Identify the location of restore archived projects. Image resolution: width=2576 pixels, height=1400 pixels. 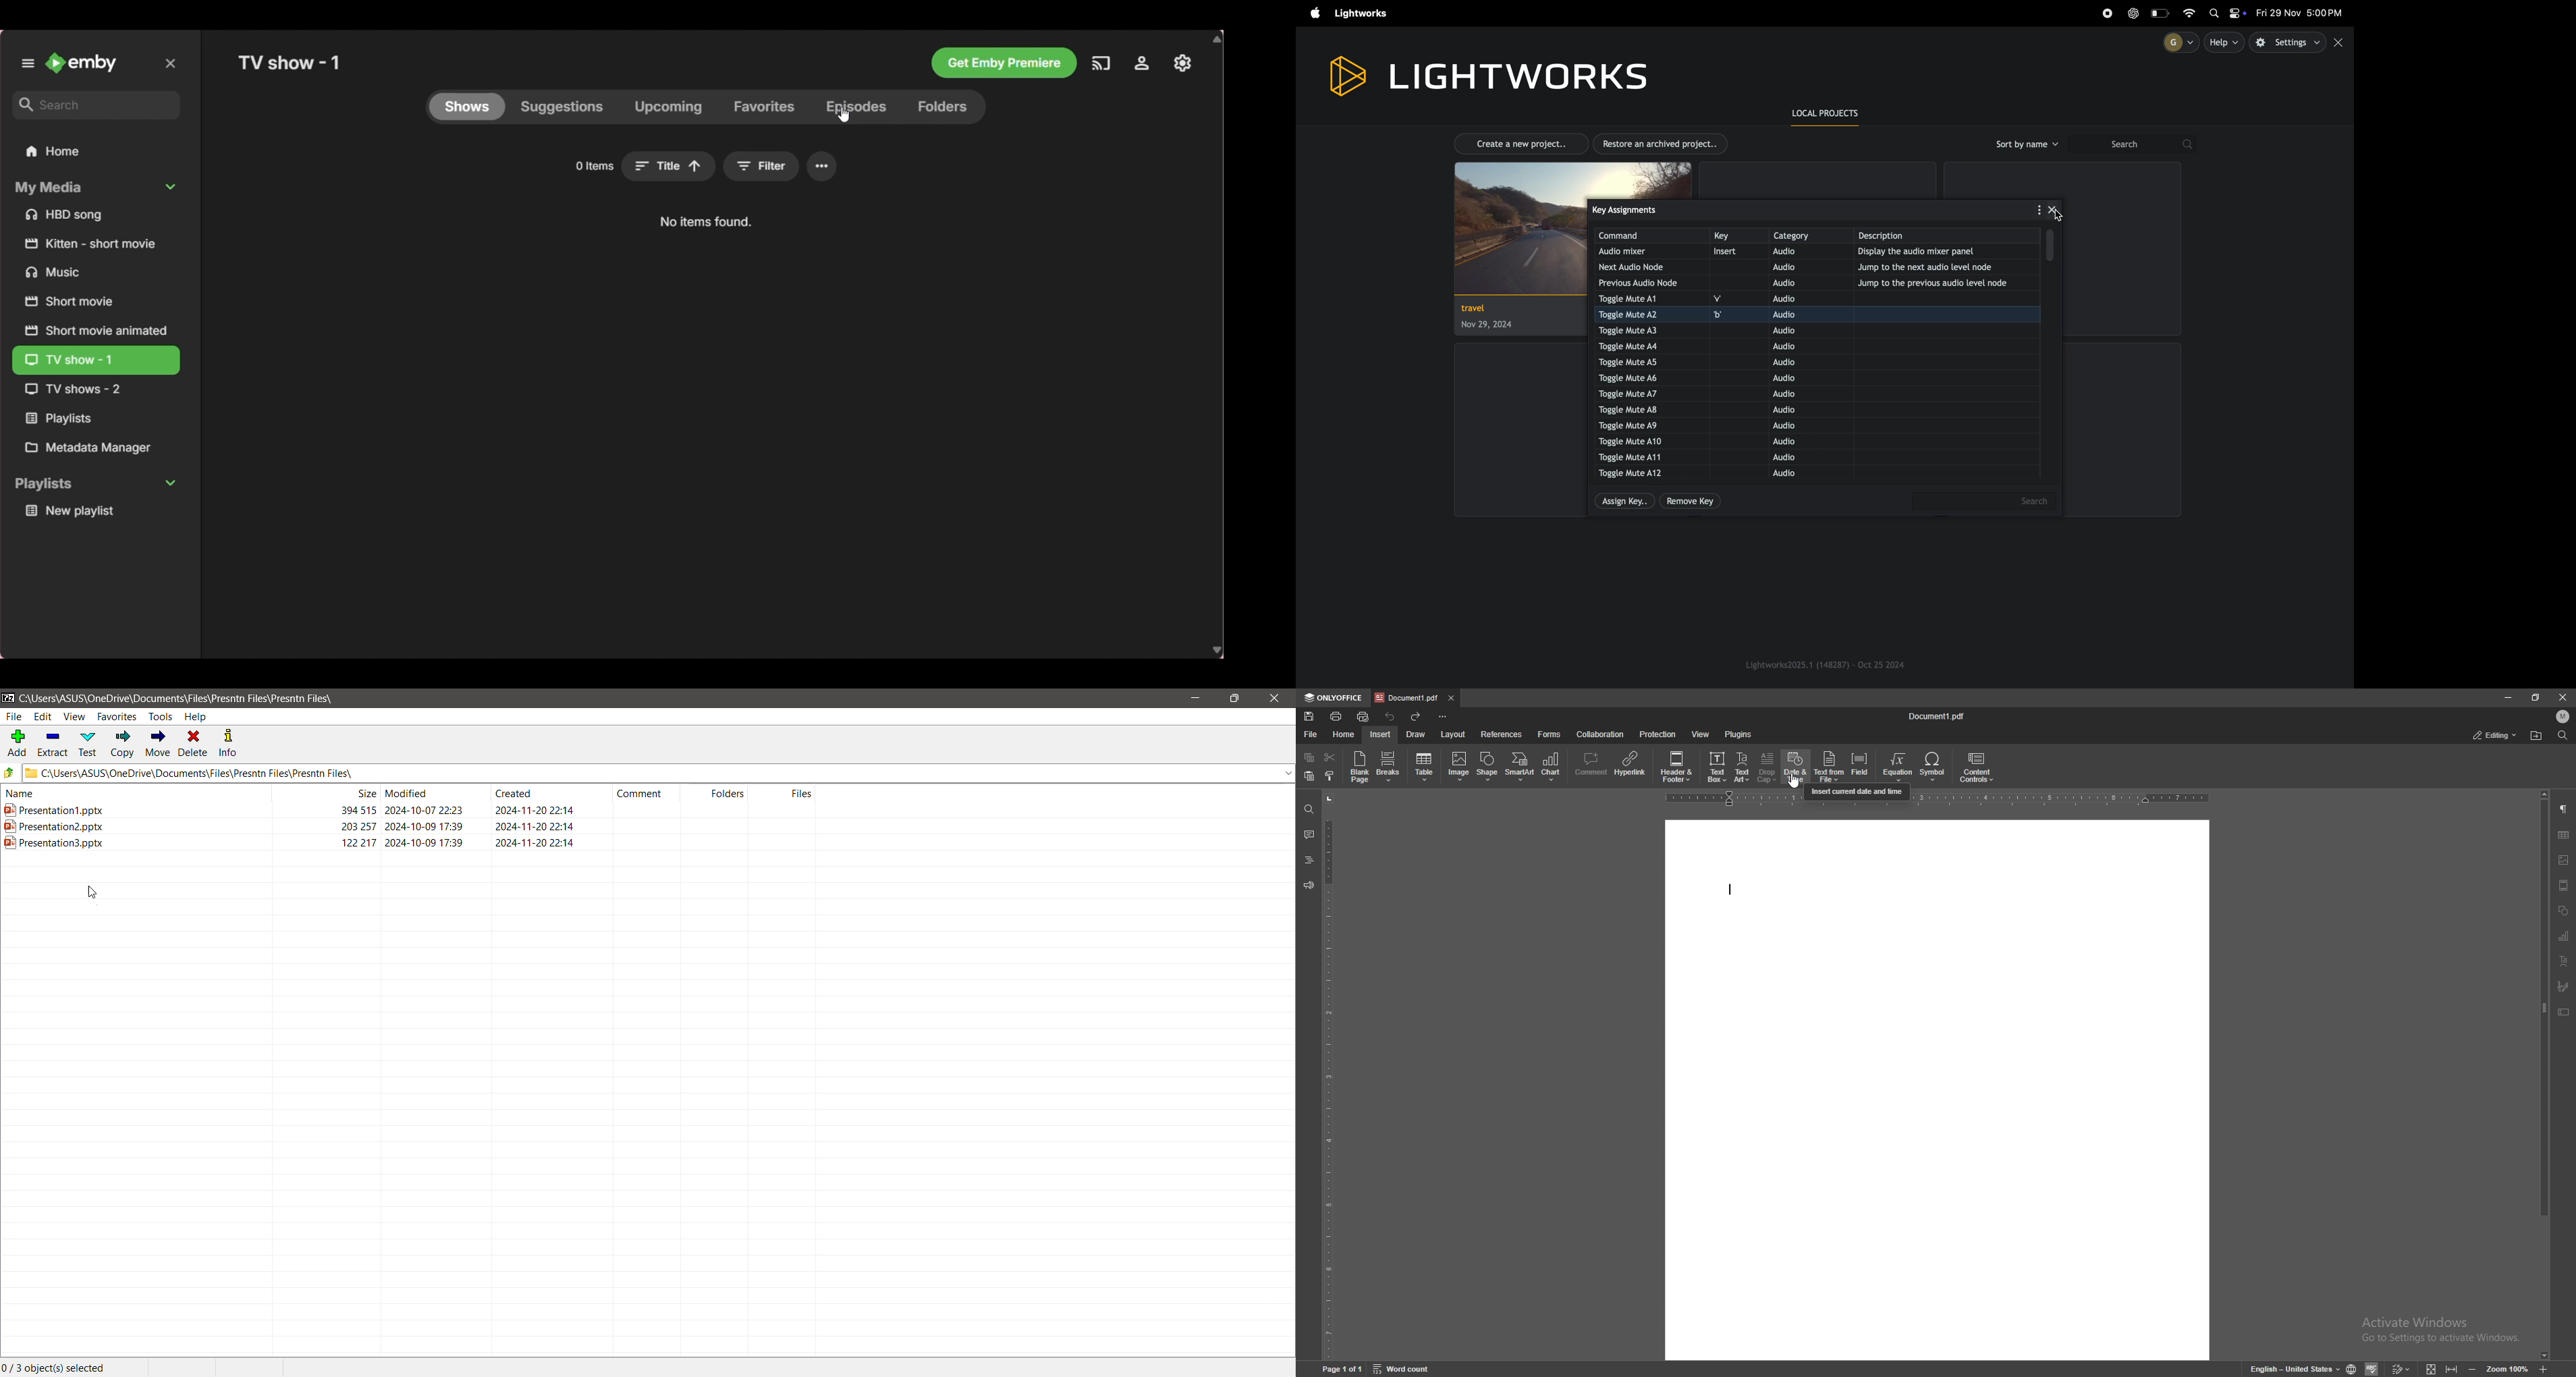
(1664, 144).